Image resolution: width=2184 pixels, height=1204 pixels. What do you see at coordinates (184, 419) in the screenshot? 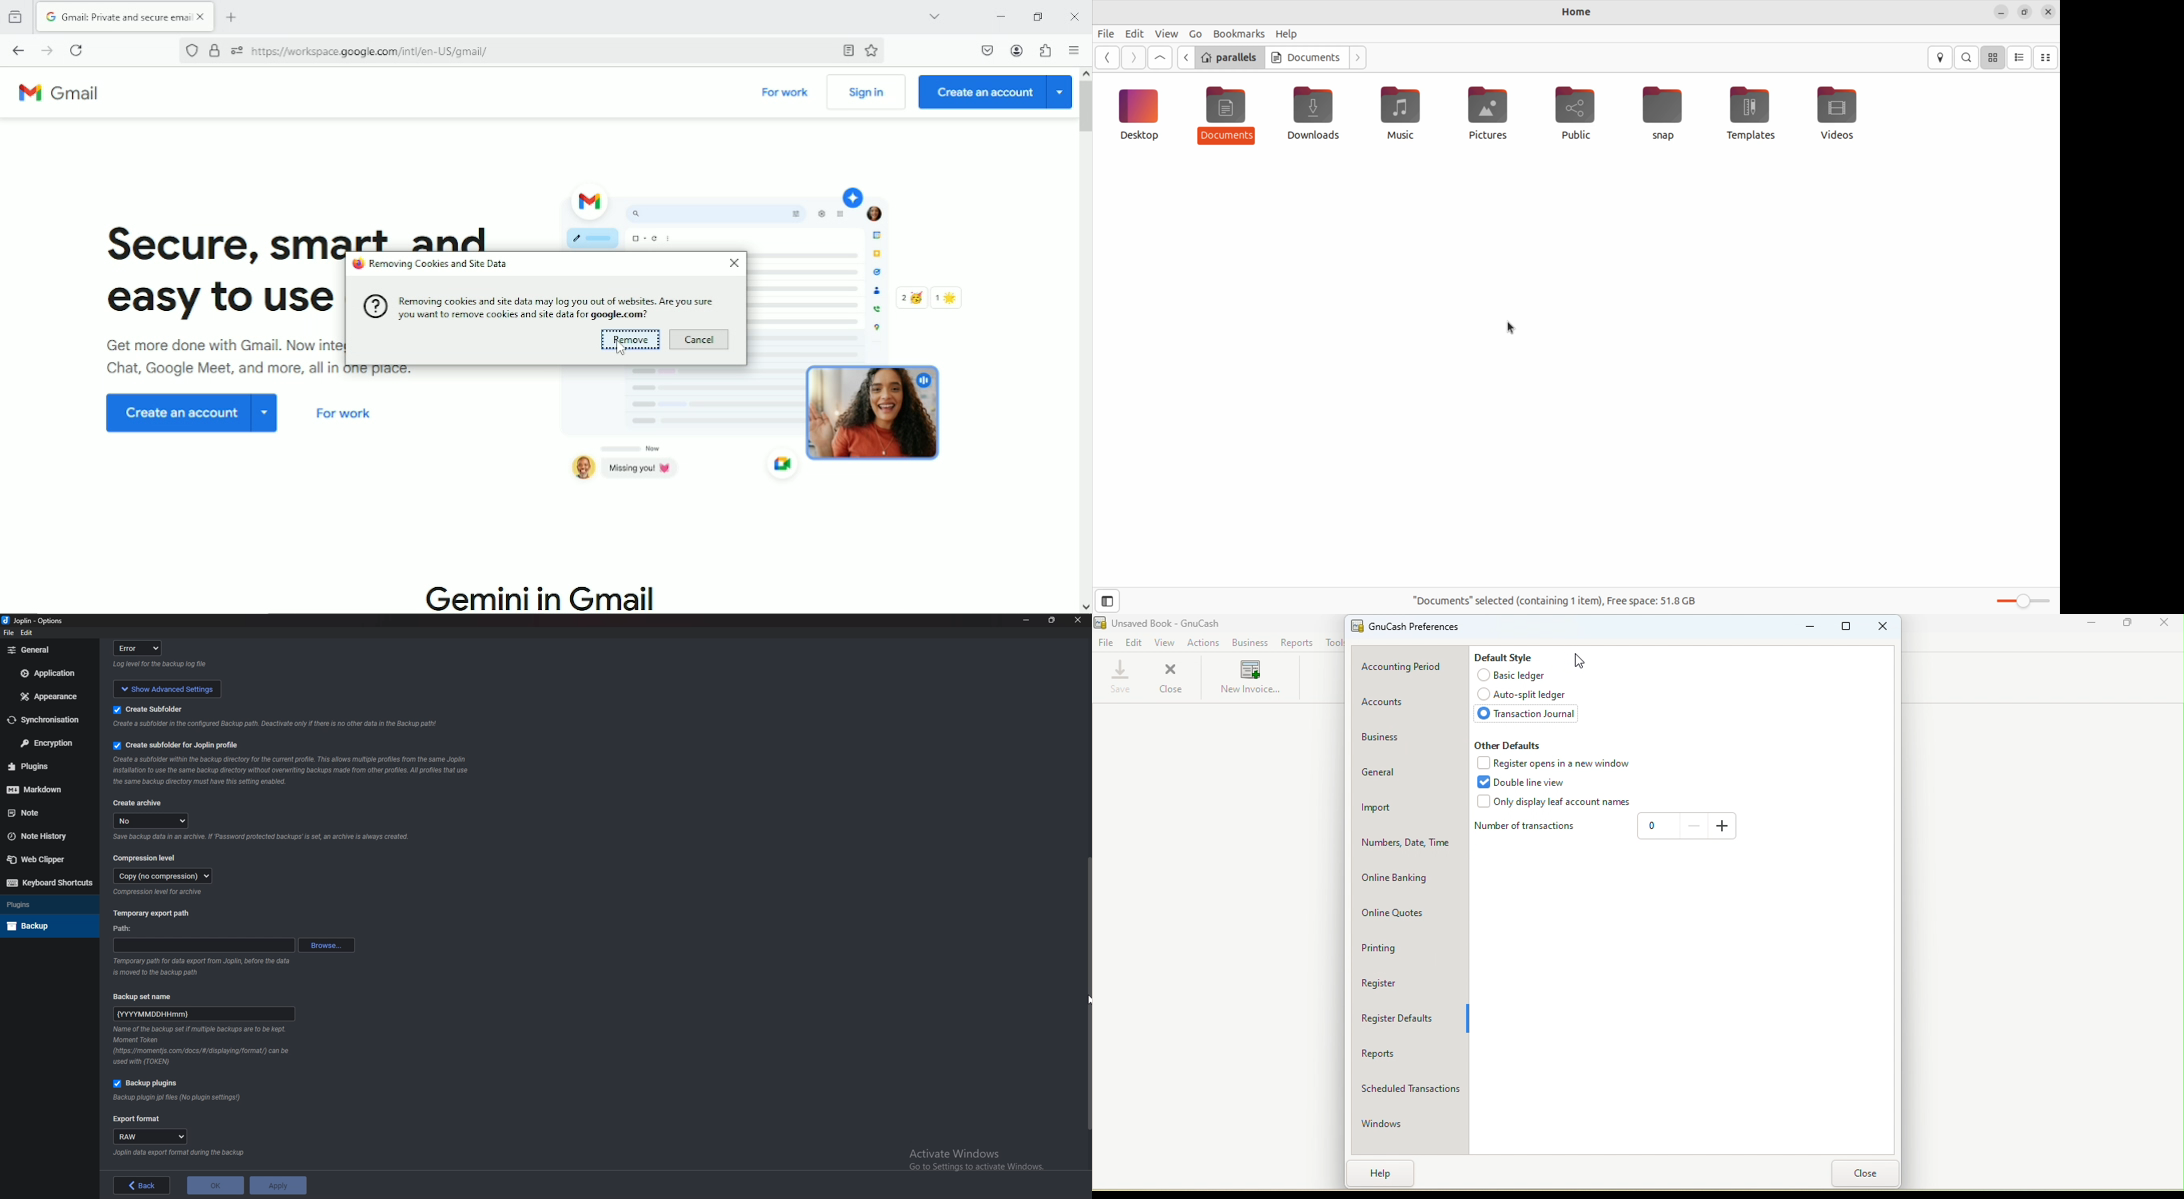
I see `create an account` at bounding box center [184, 419].